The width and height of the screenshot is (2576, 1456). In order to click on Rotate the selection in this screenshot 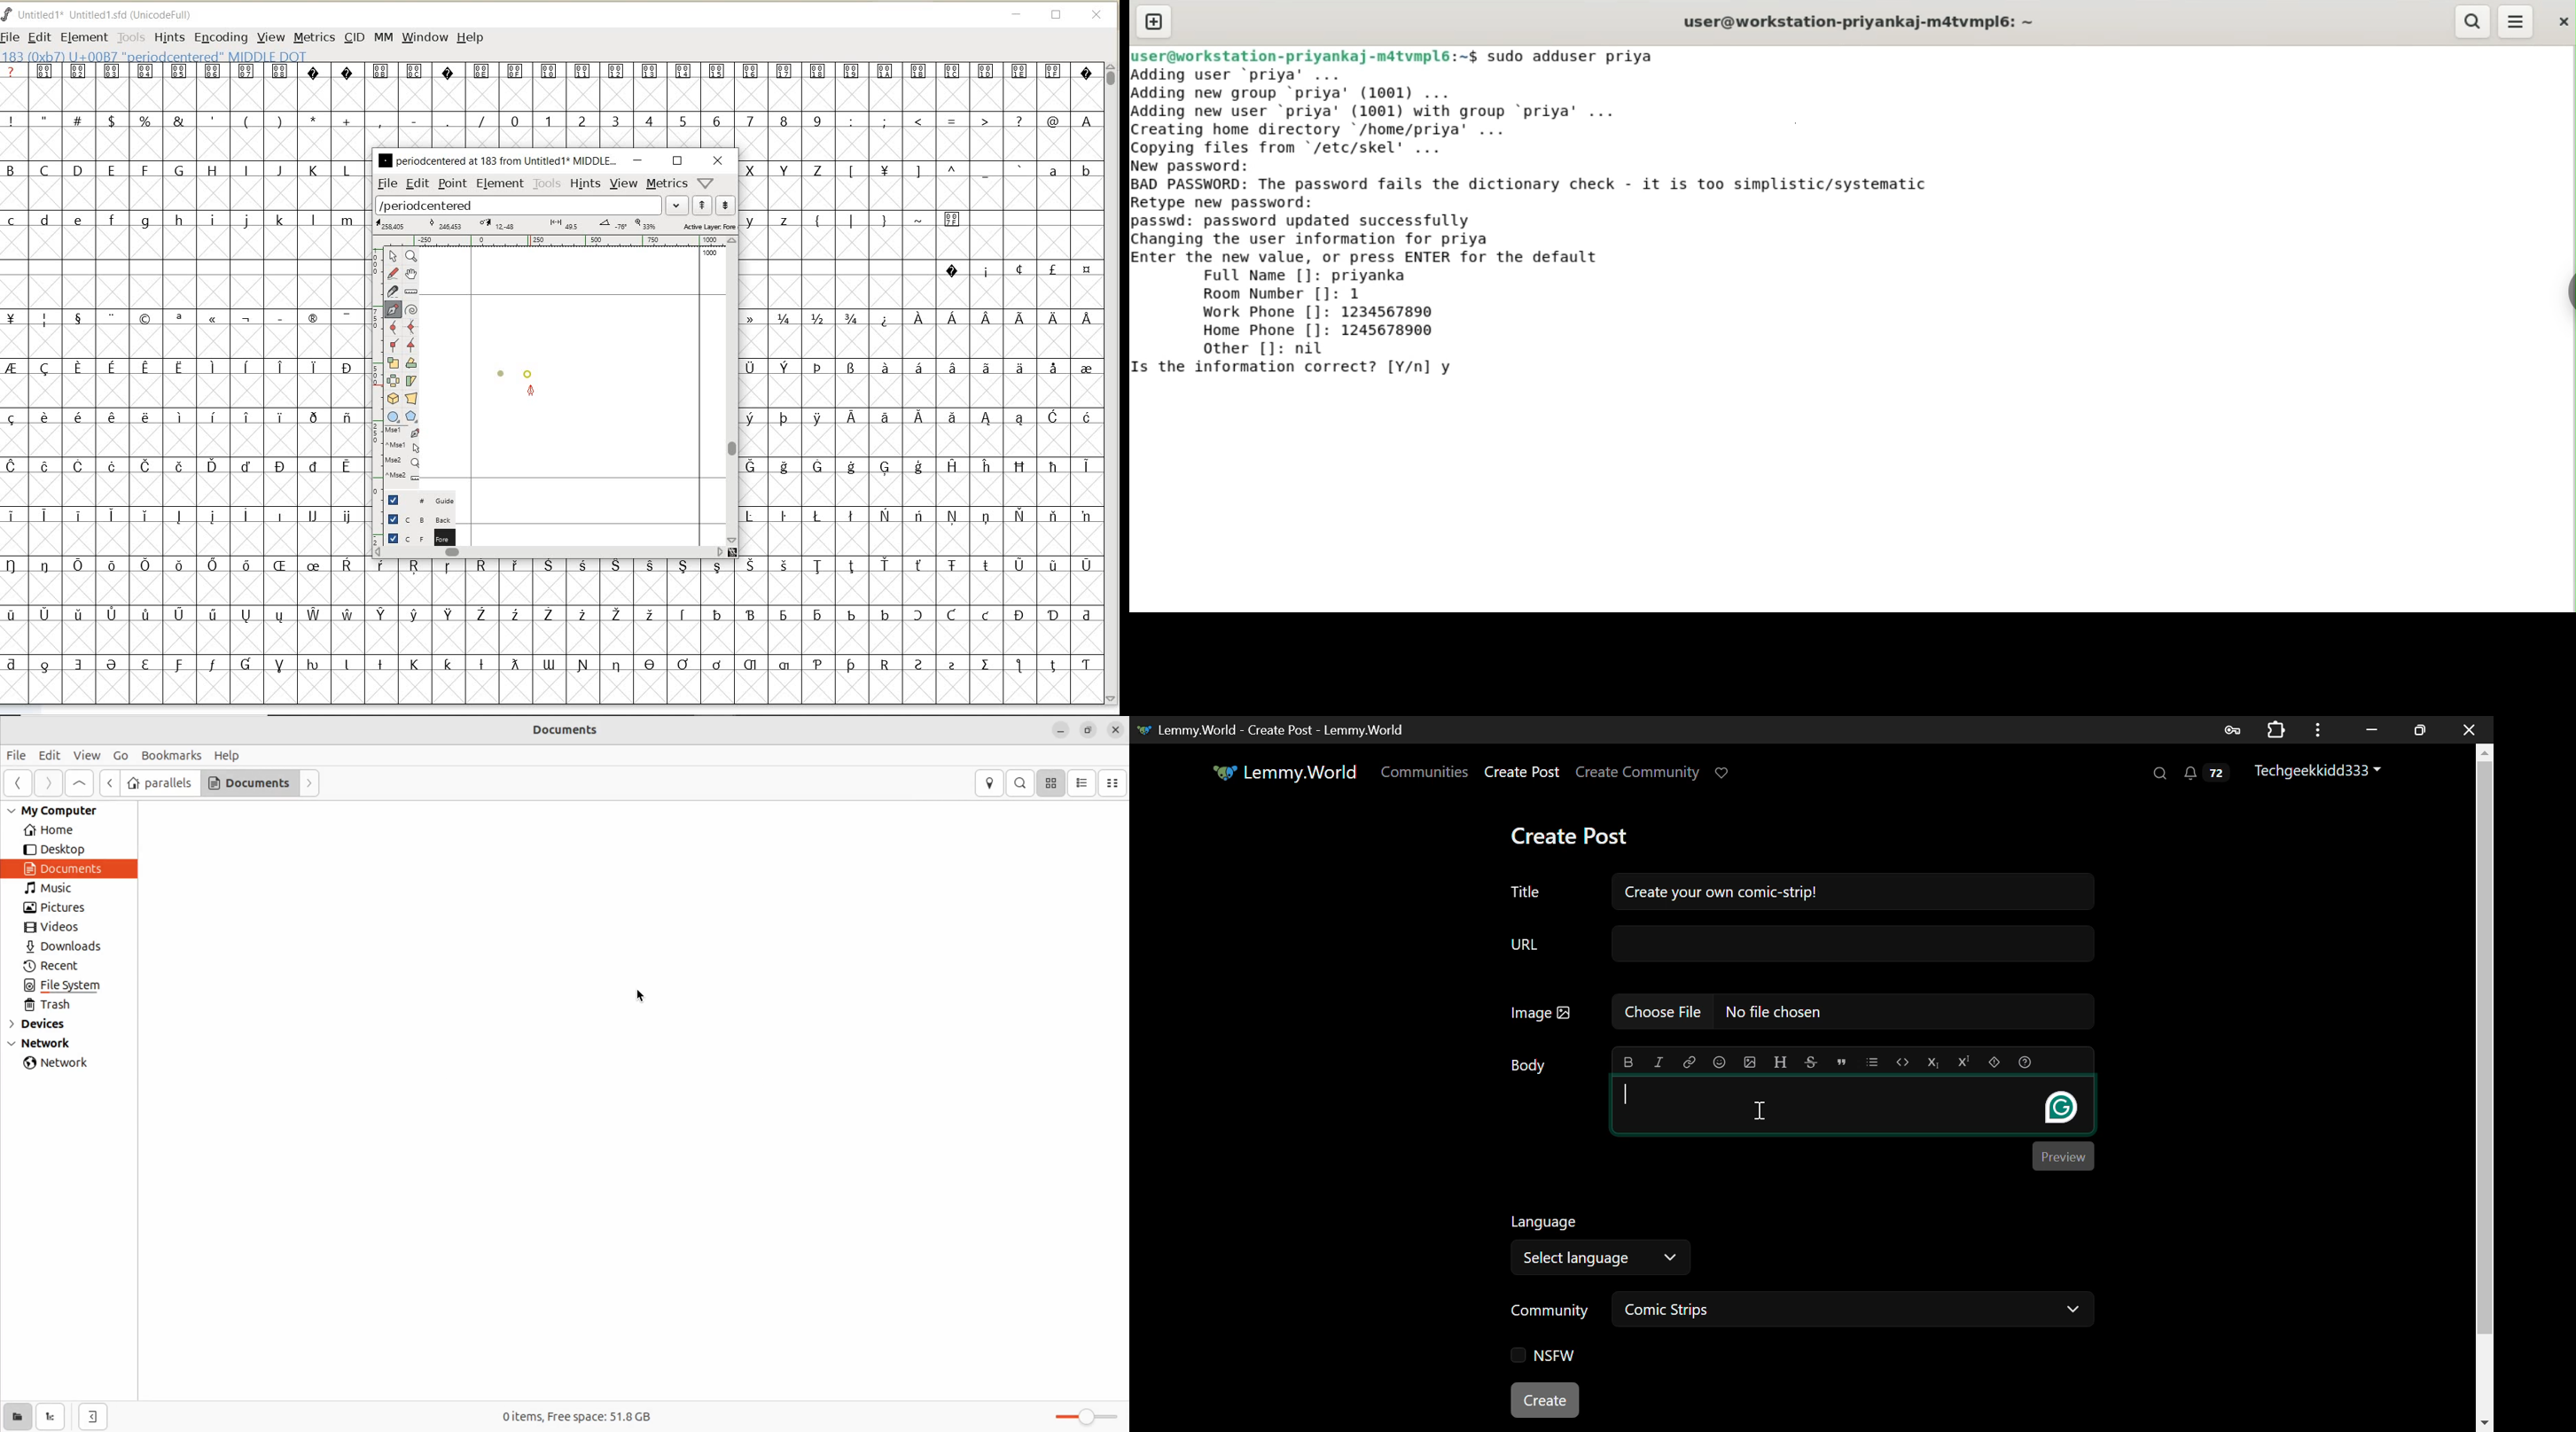, I will do `click(411, 363)`.